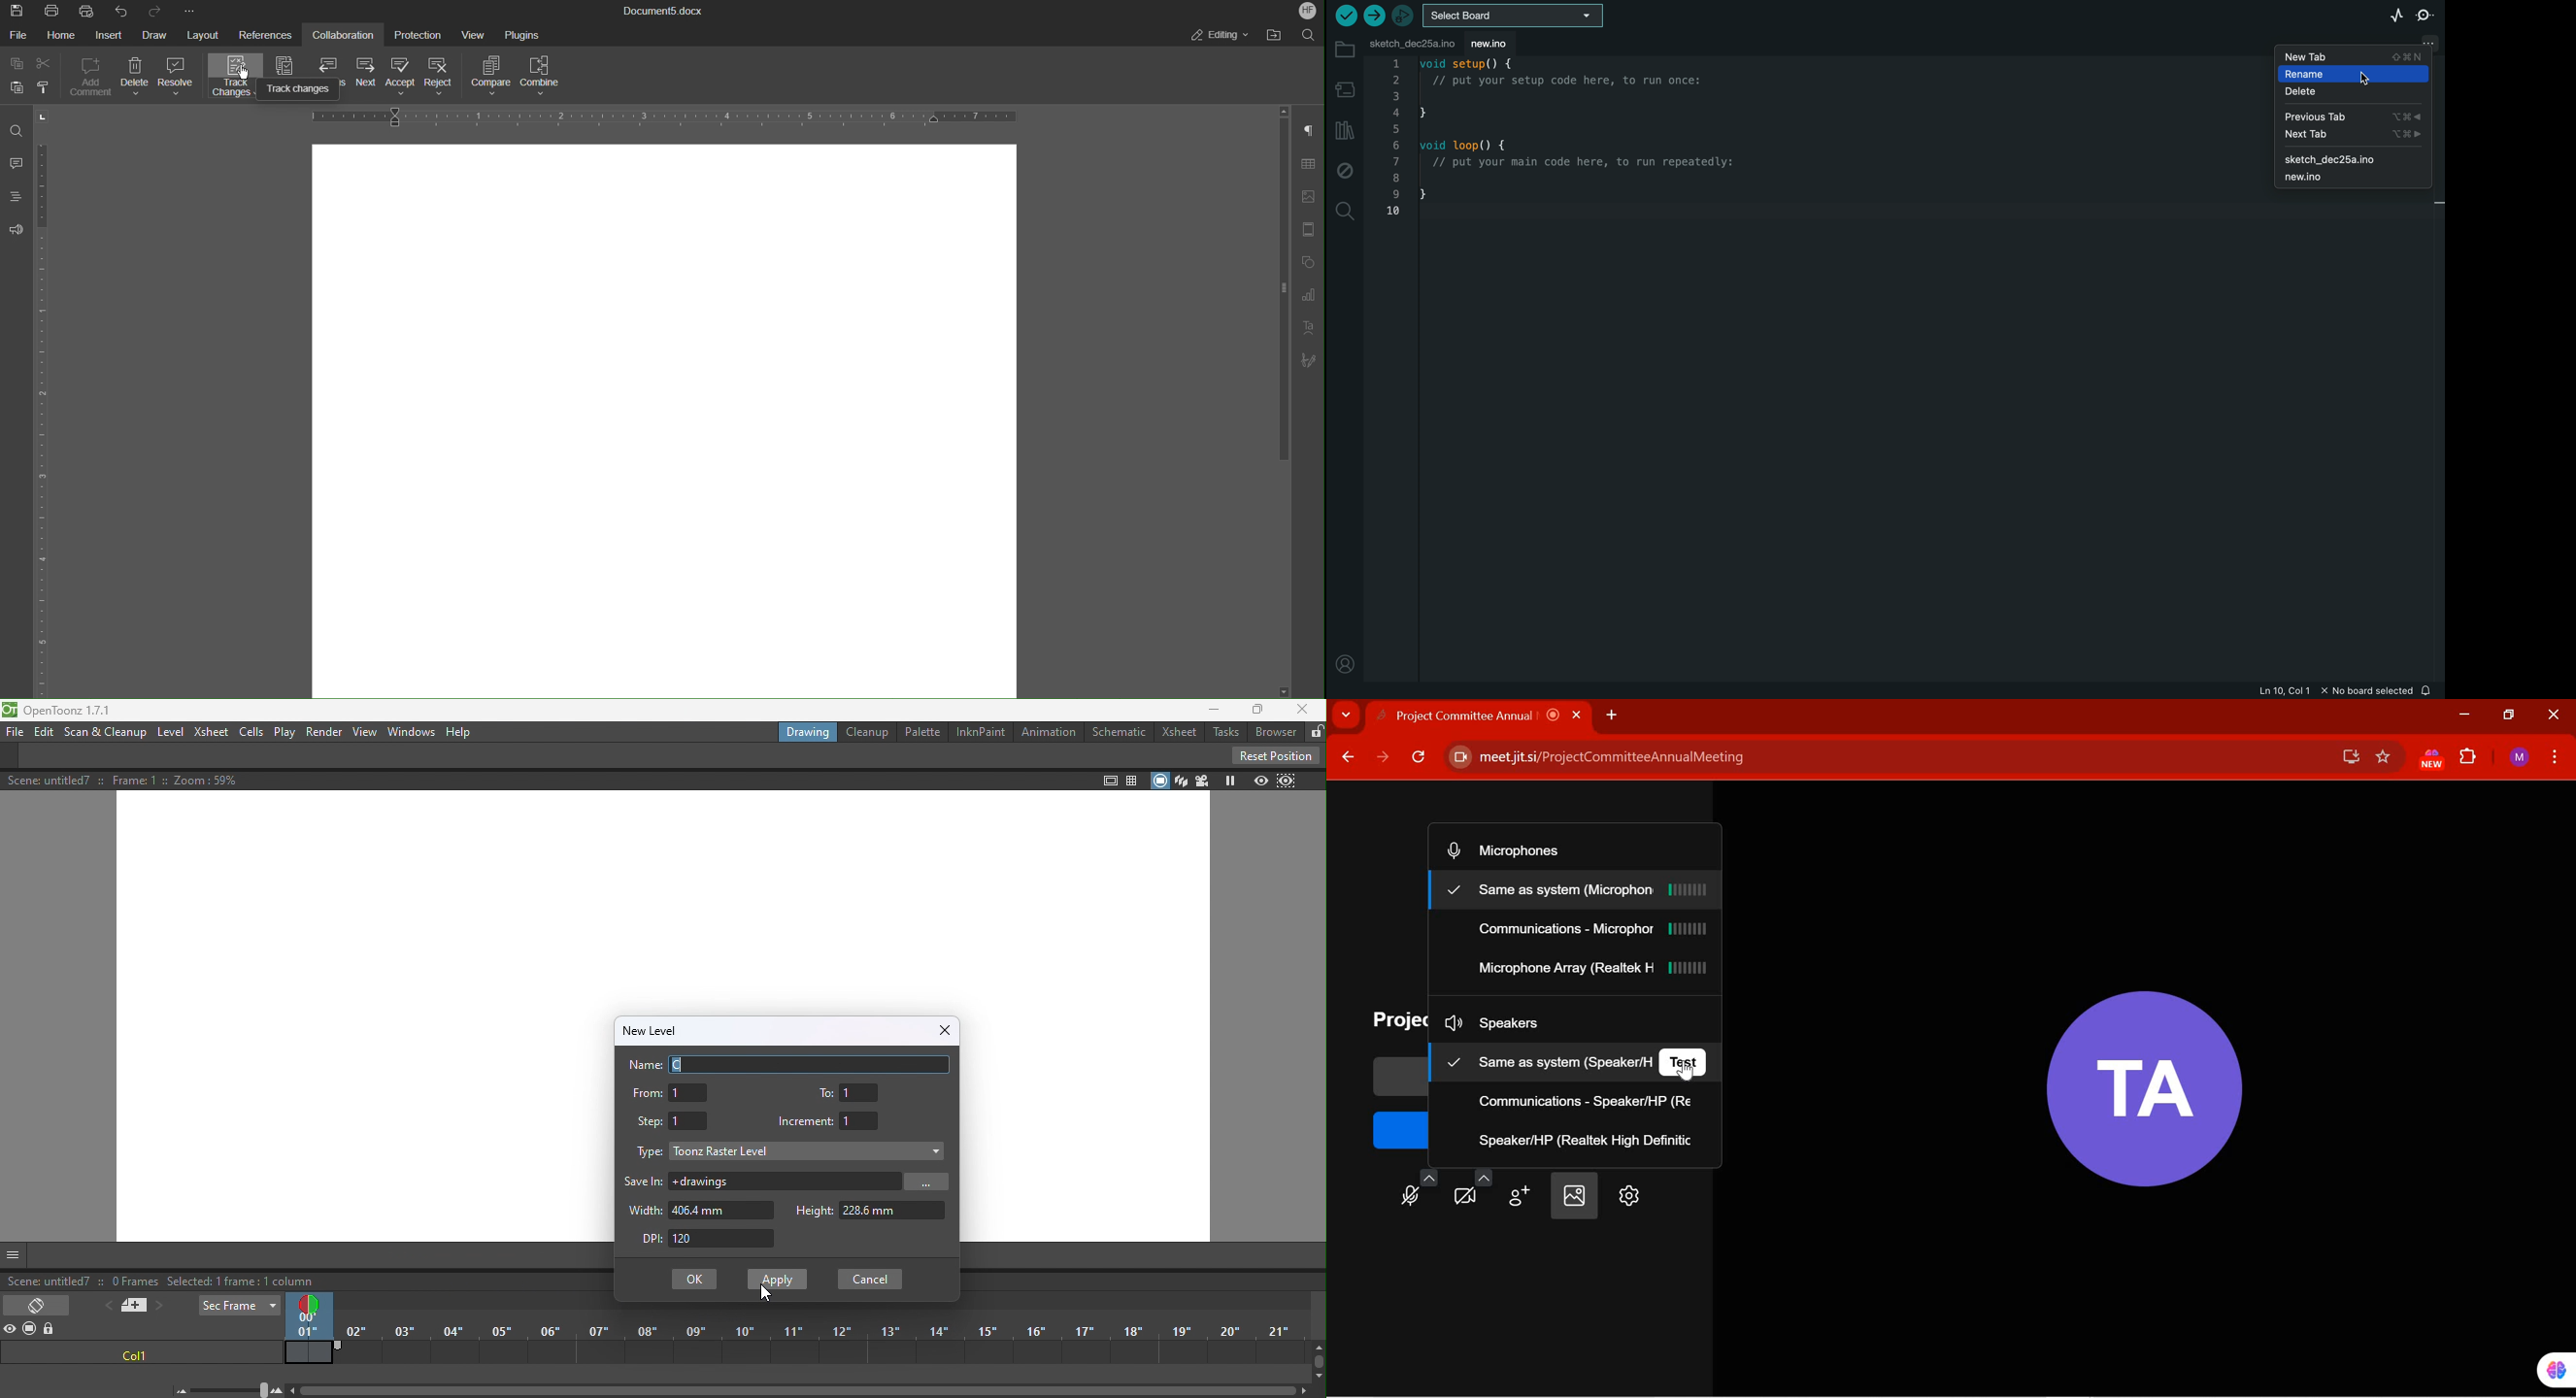 The height and width of the screenshot is (1400, 2576). I want to click on Cut, so click(45, 64).